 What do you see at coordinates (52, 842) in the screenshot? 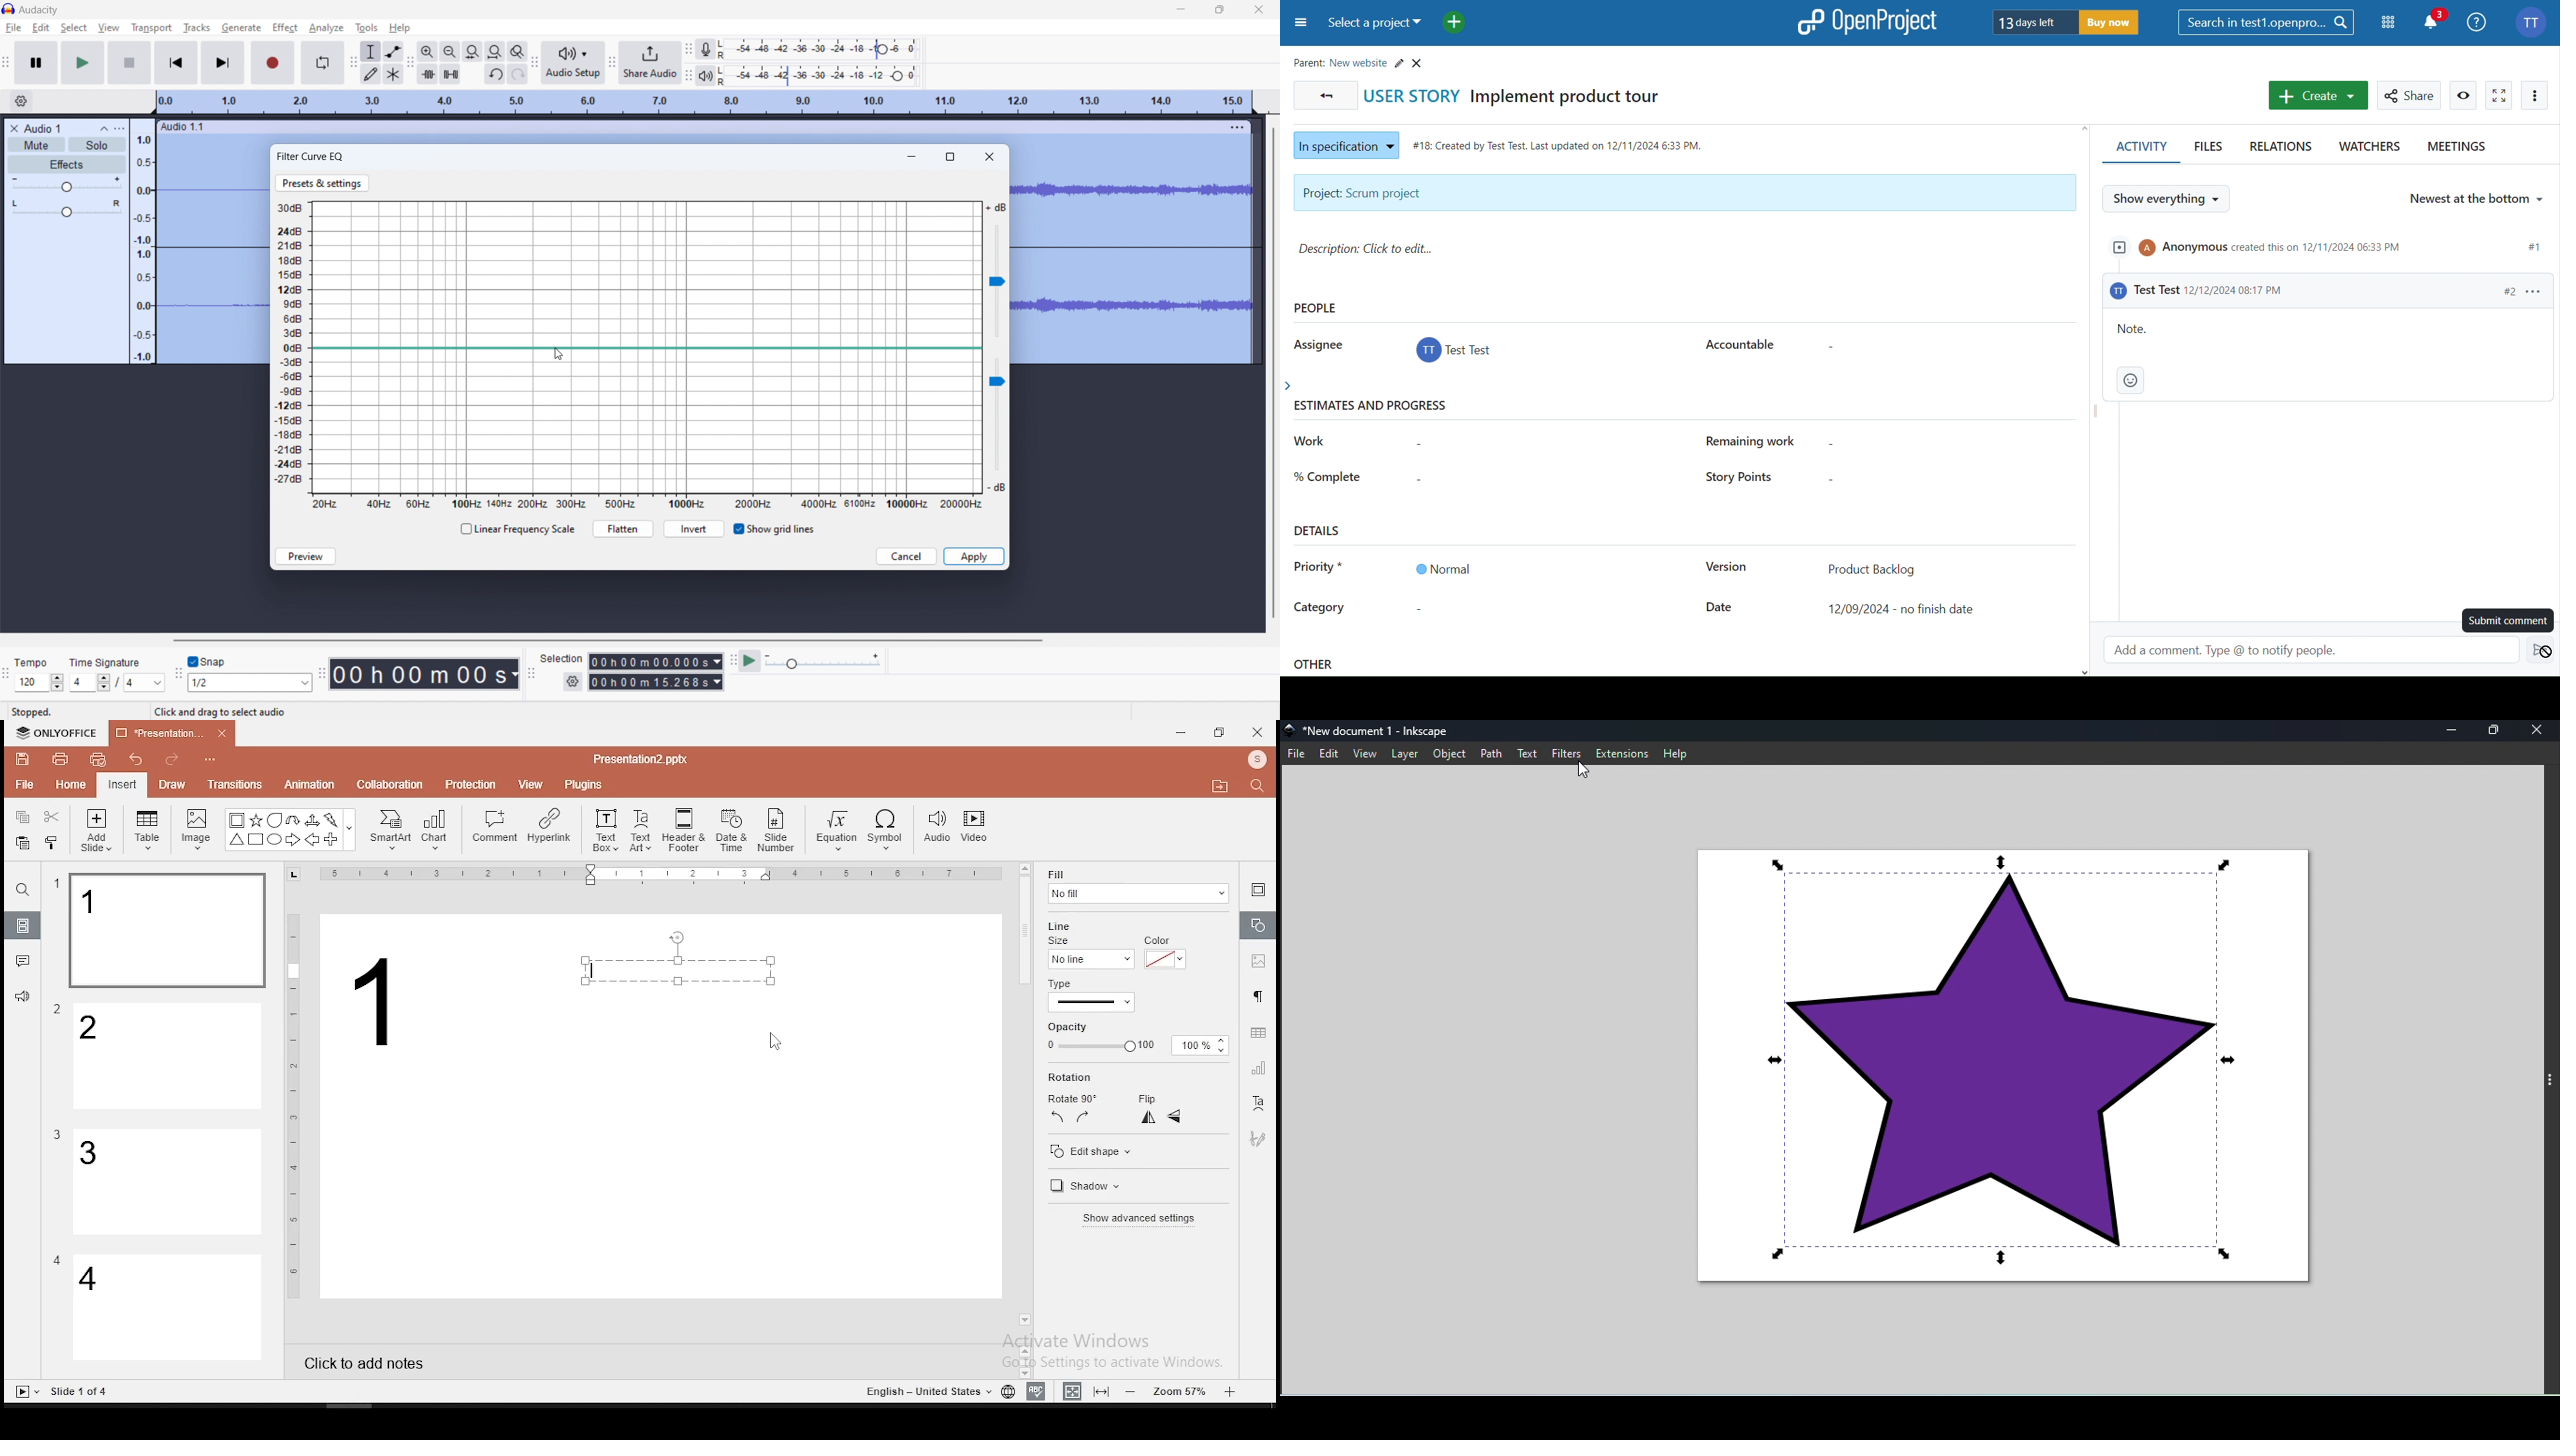
I see `clone formatting` at bounding box center [52, 842].